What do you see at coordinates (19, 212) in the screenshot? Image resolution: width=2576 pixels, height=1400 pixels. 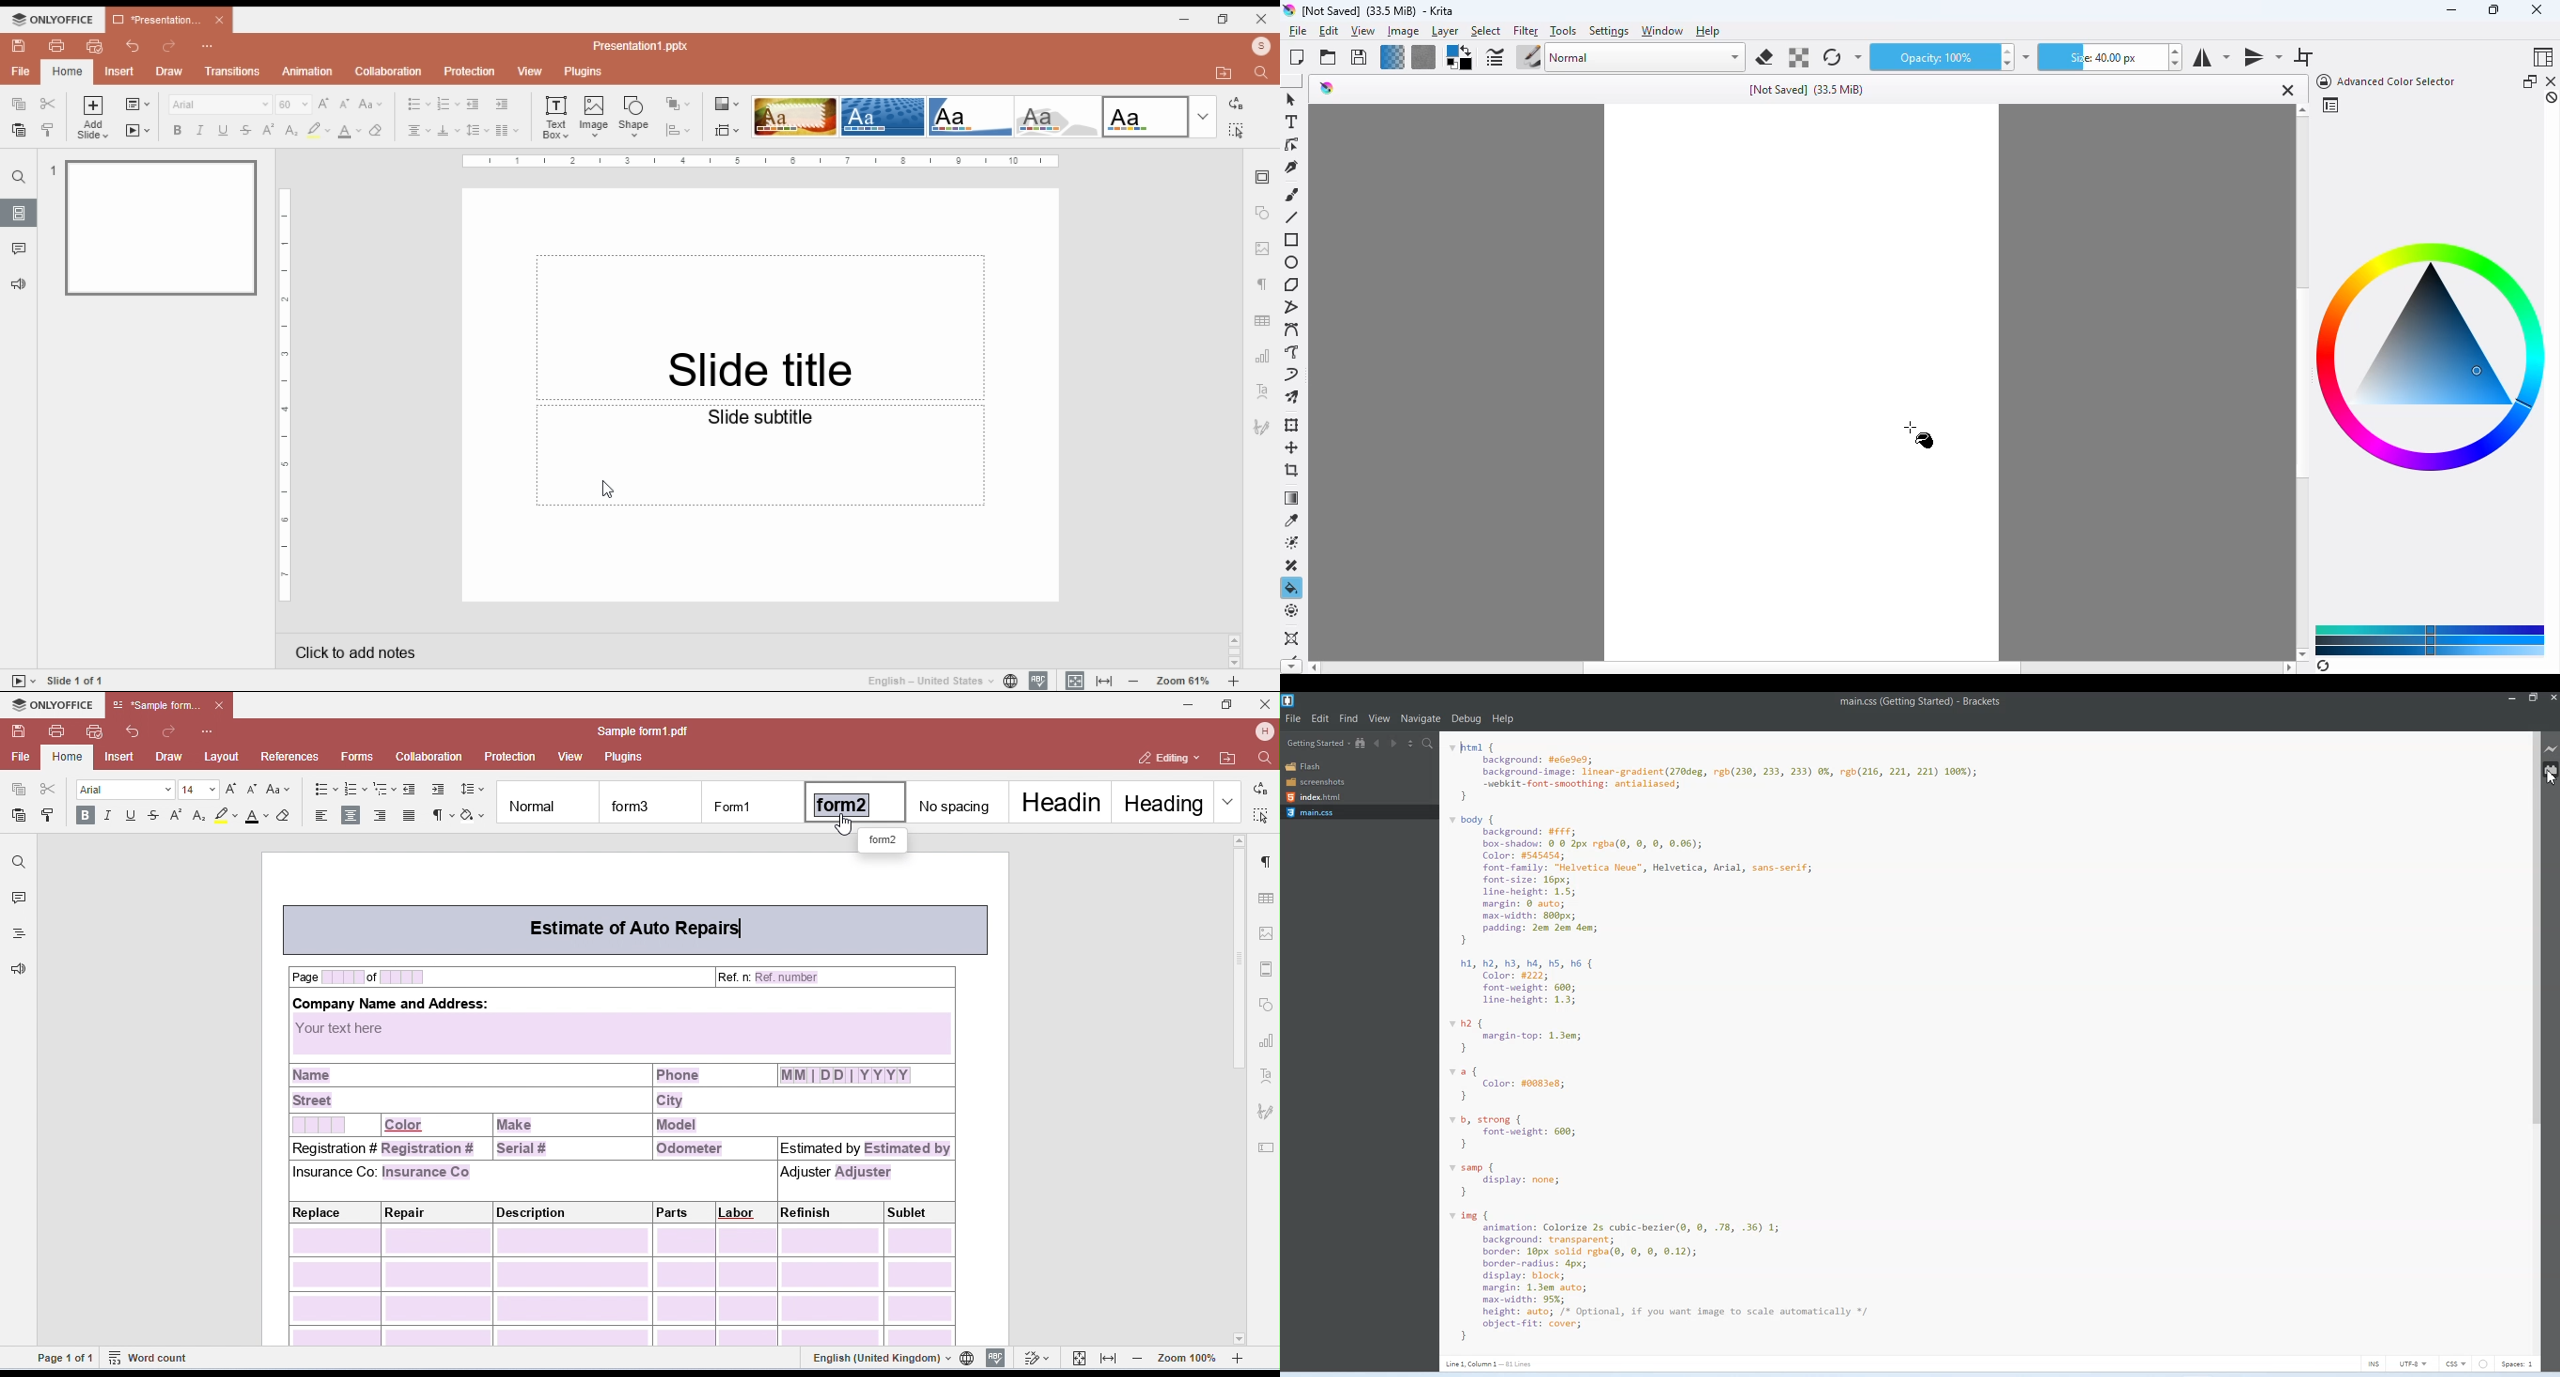 I see `slides` at bounding box center [19, 212].